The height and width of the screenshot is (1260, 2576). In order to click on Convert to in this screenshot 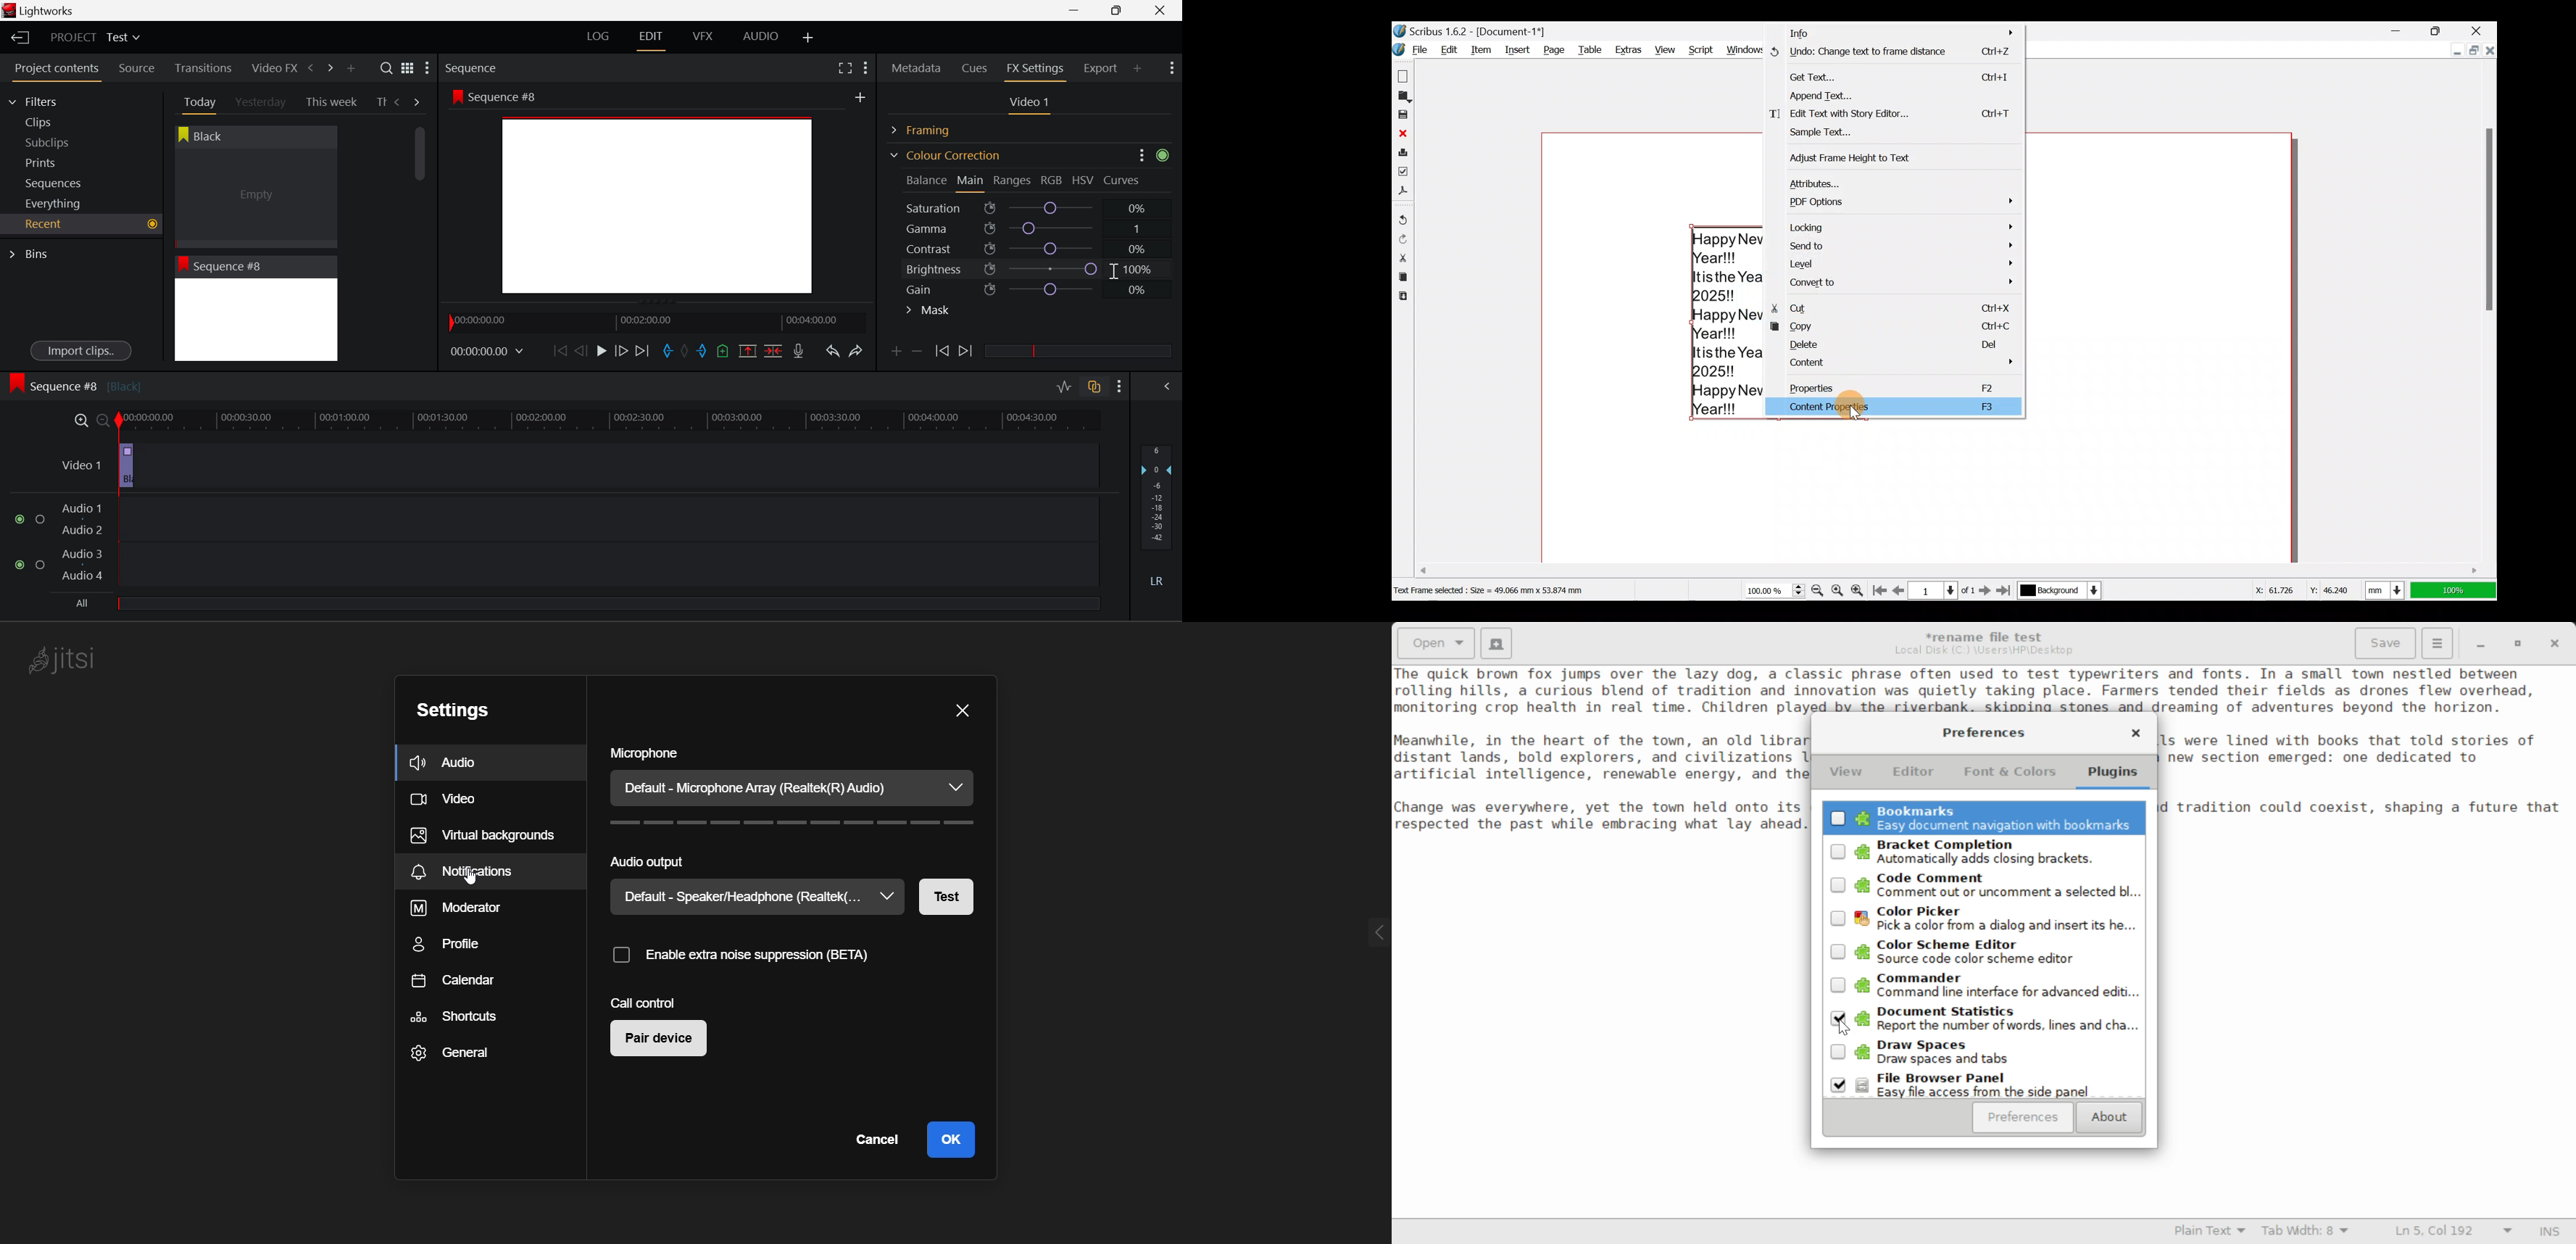, I will do `click(1895, 283)`.